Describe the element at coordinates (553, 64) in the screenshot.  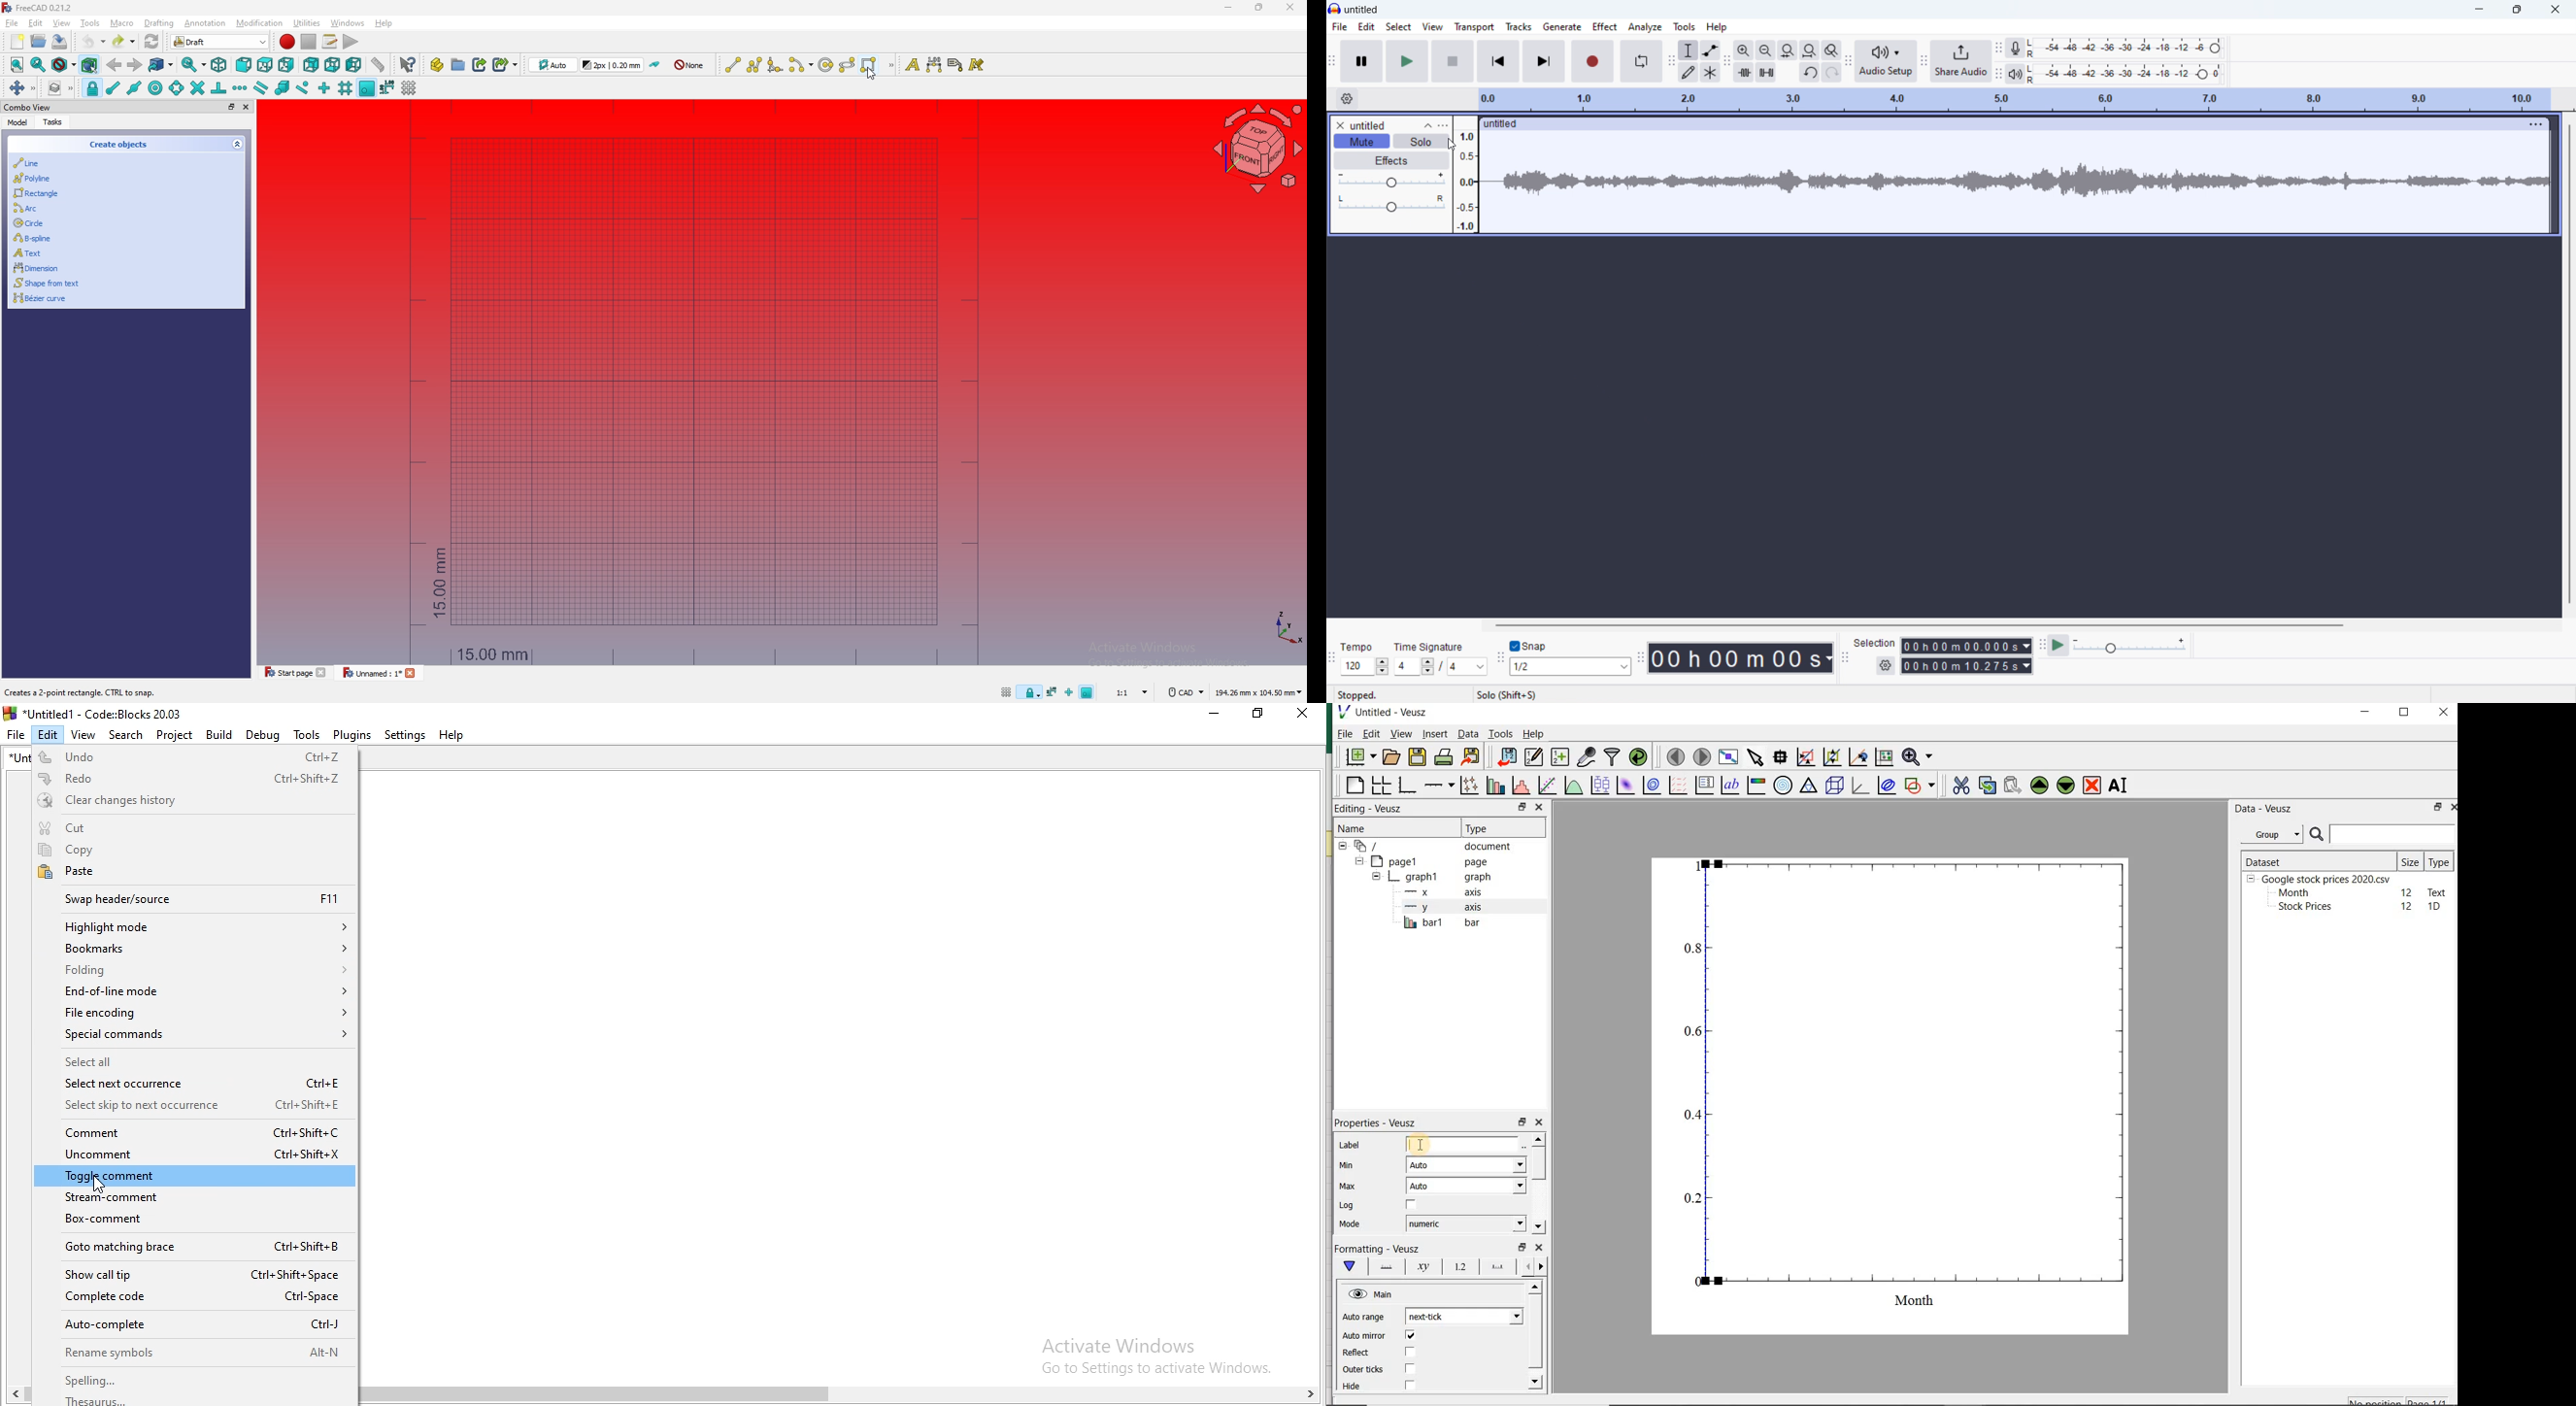
I see `change working plane` at that location.